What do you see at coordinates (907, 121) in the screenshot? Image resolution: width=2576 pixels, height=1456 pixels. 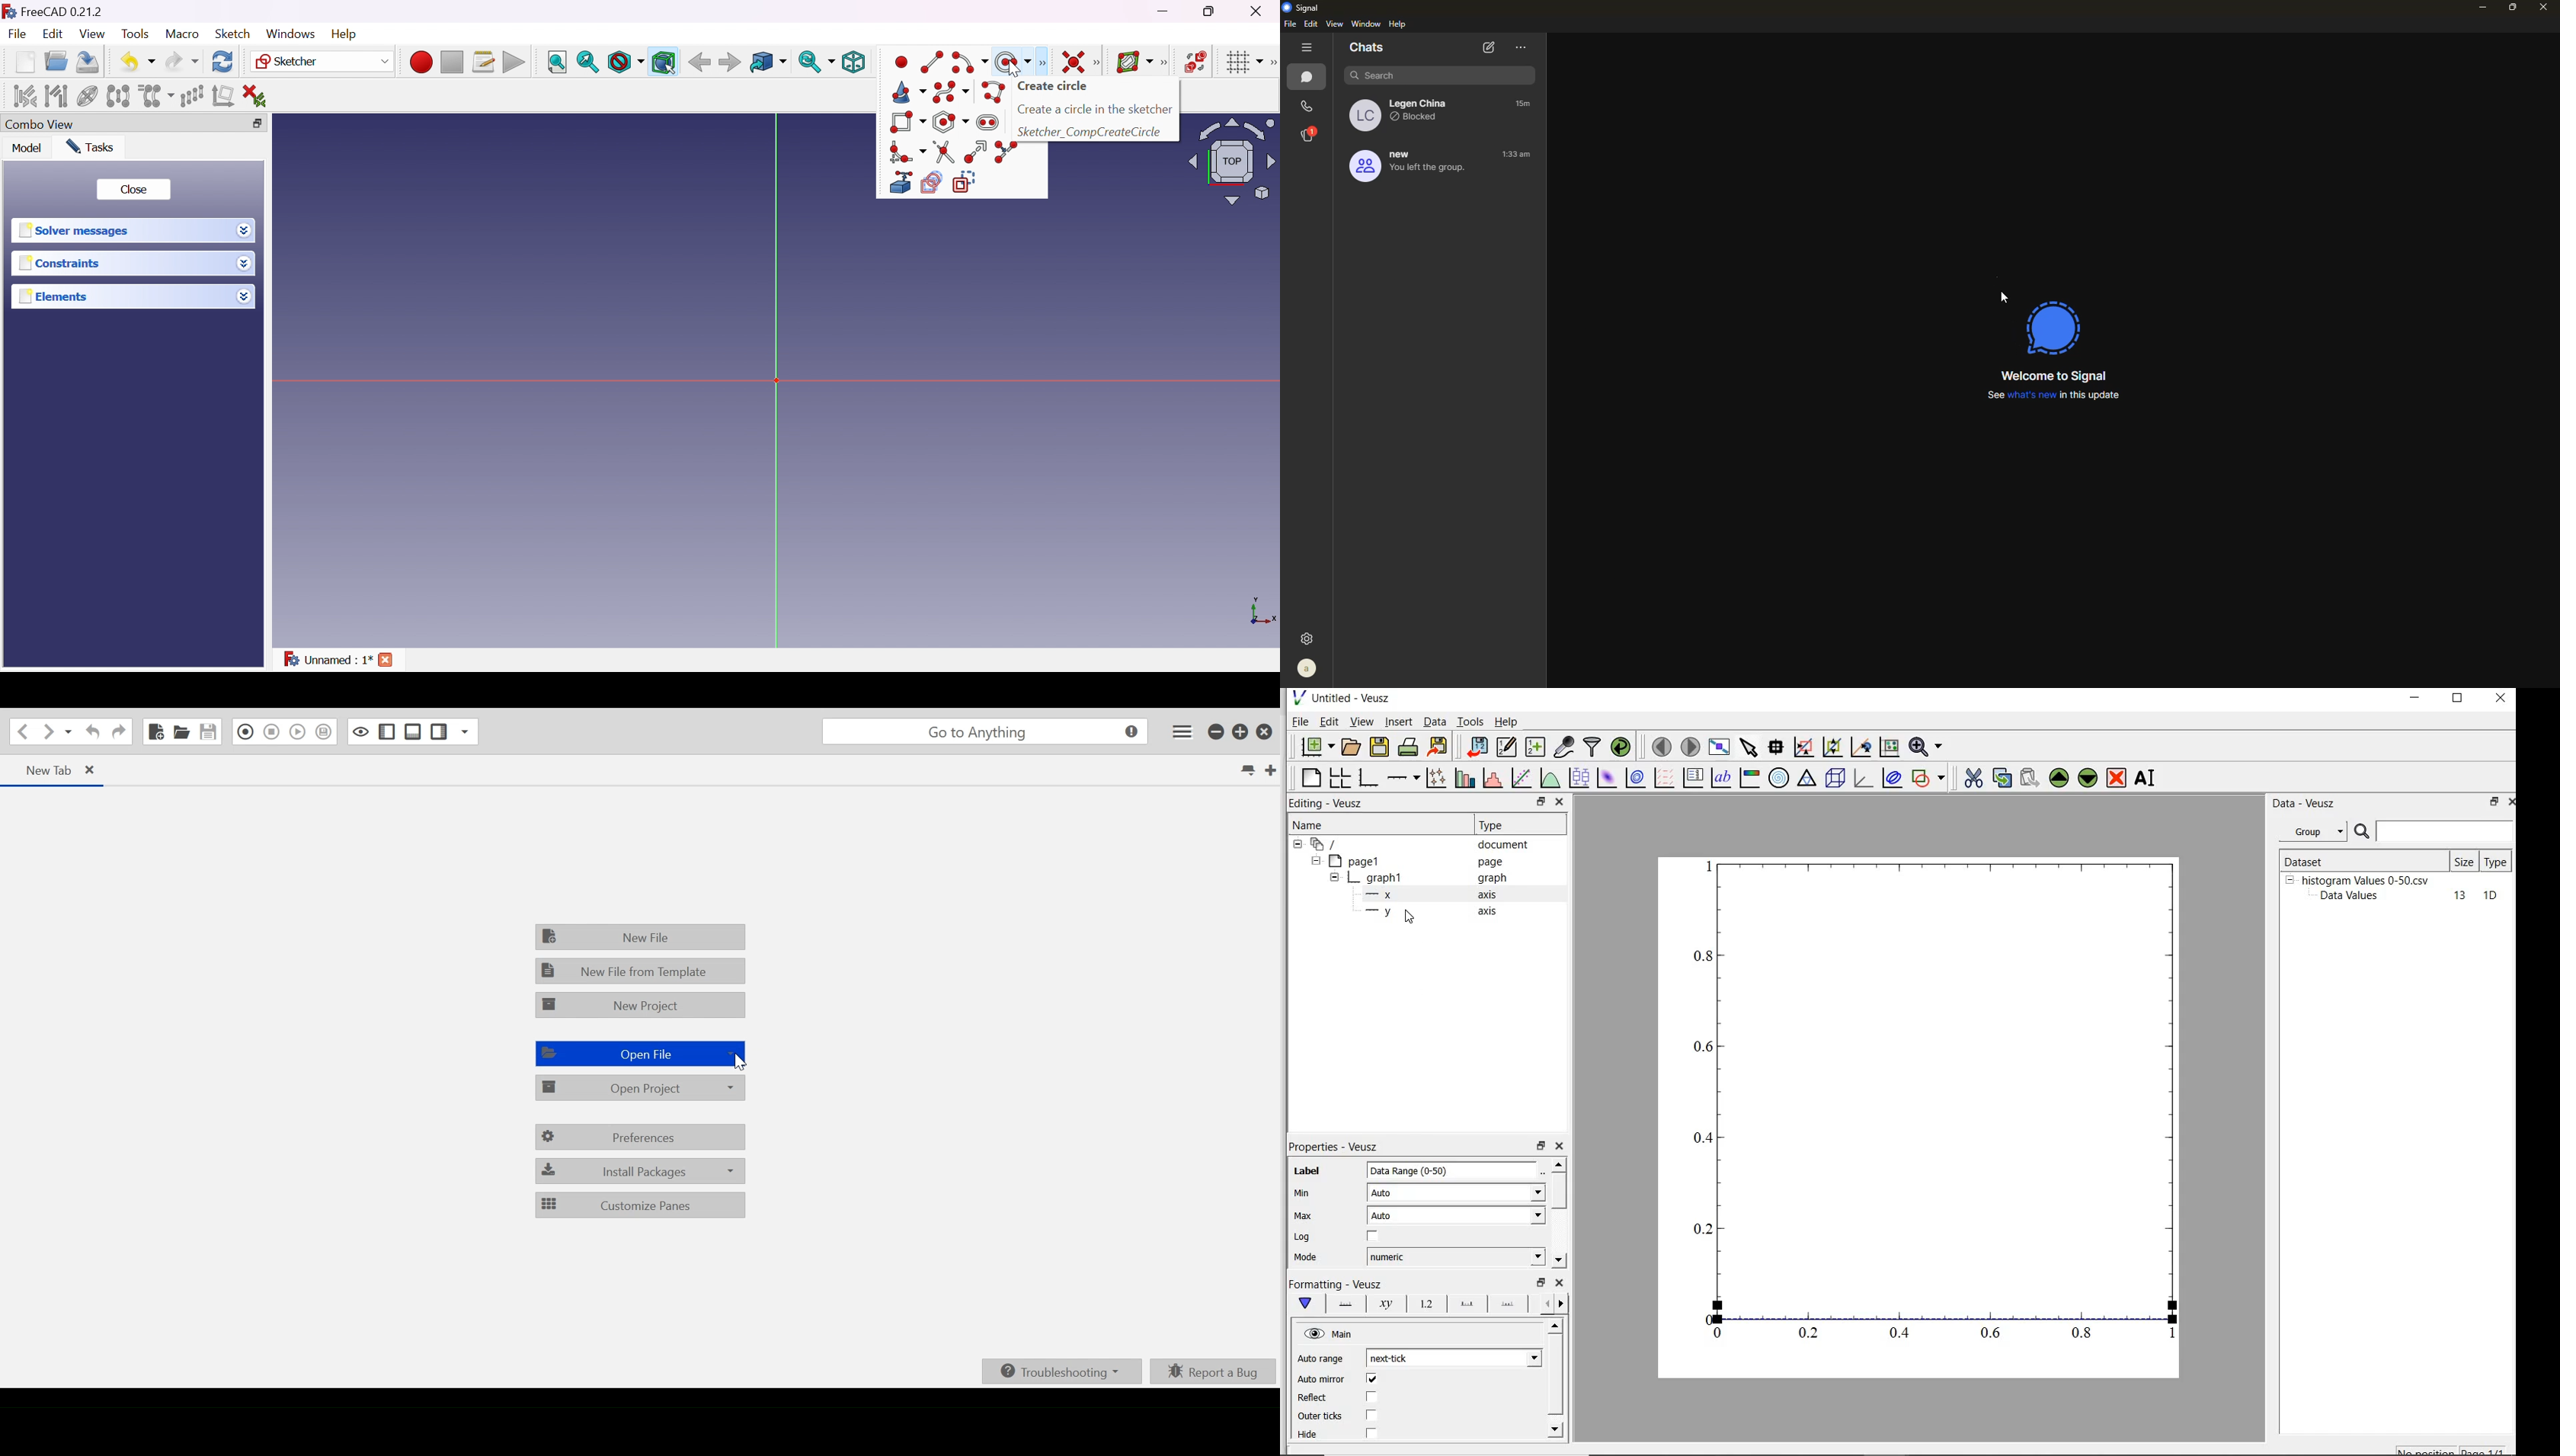 I see `Create rectangle` at bounding box center [907, 121].